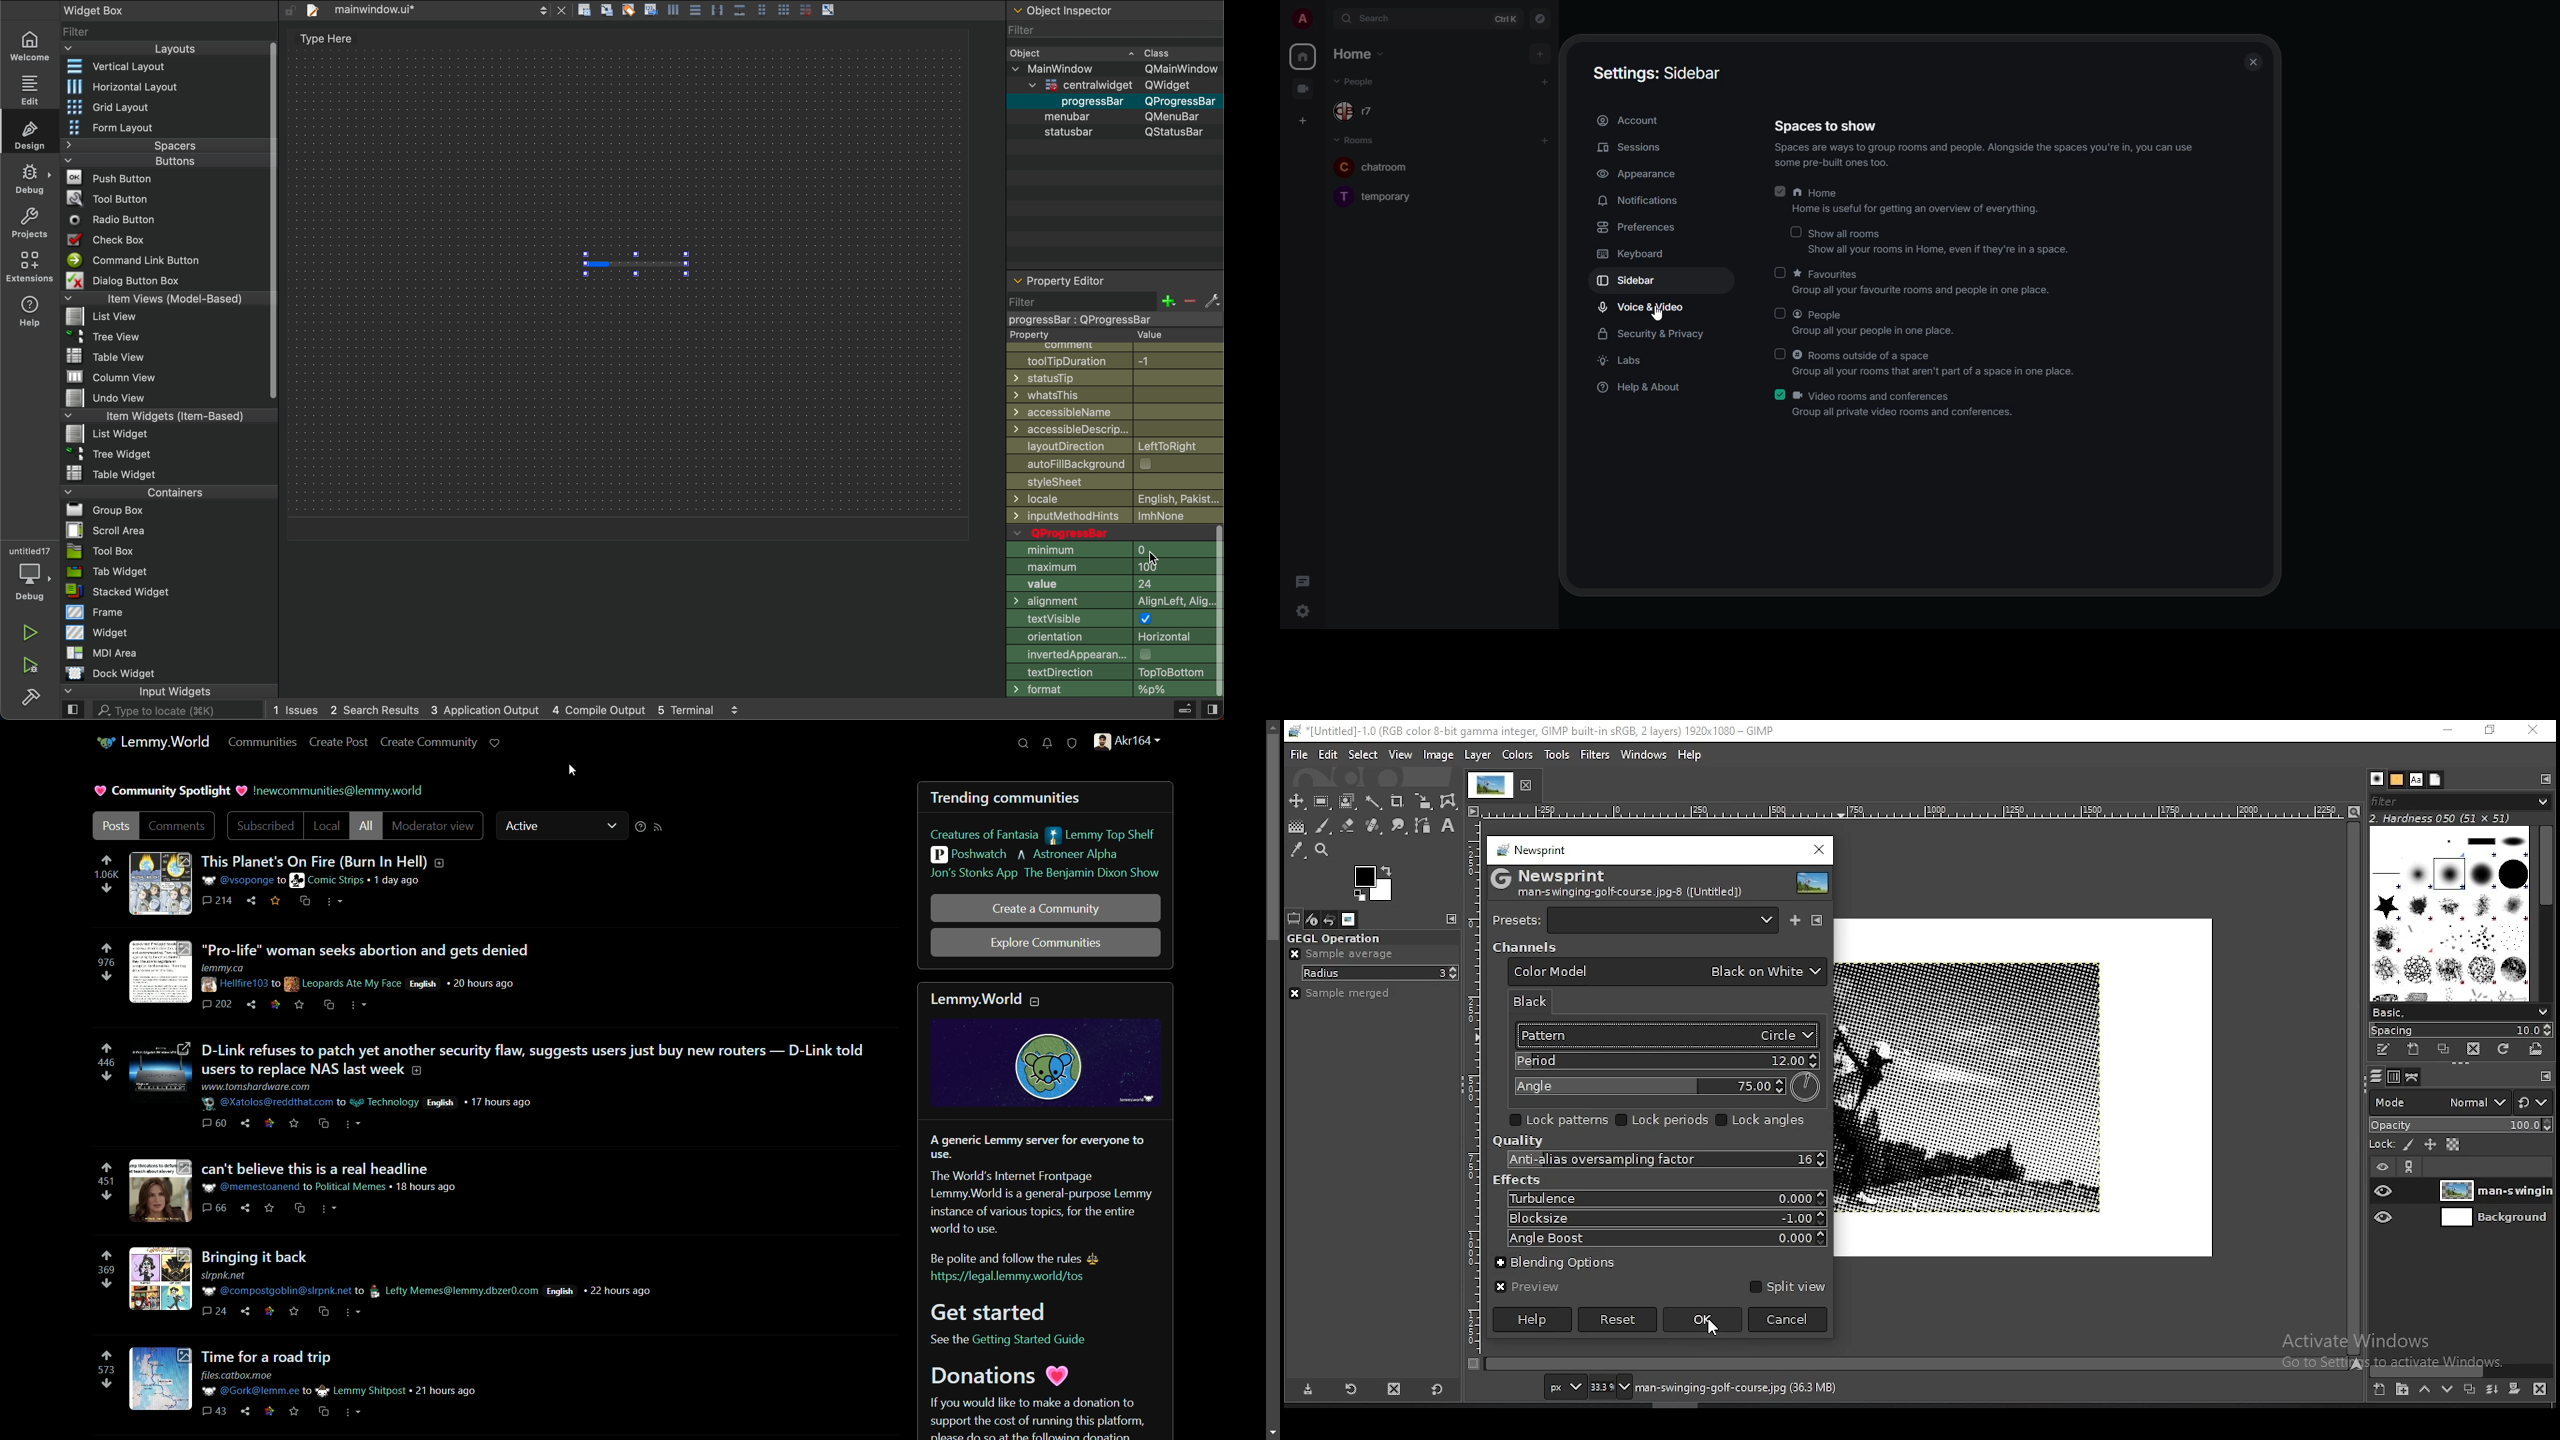  I want to click on File, so click(101, 530).